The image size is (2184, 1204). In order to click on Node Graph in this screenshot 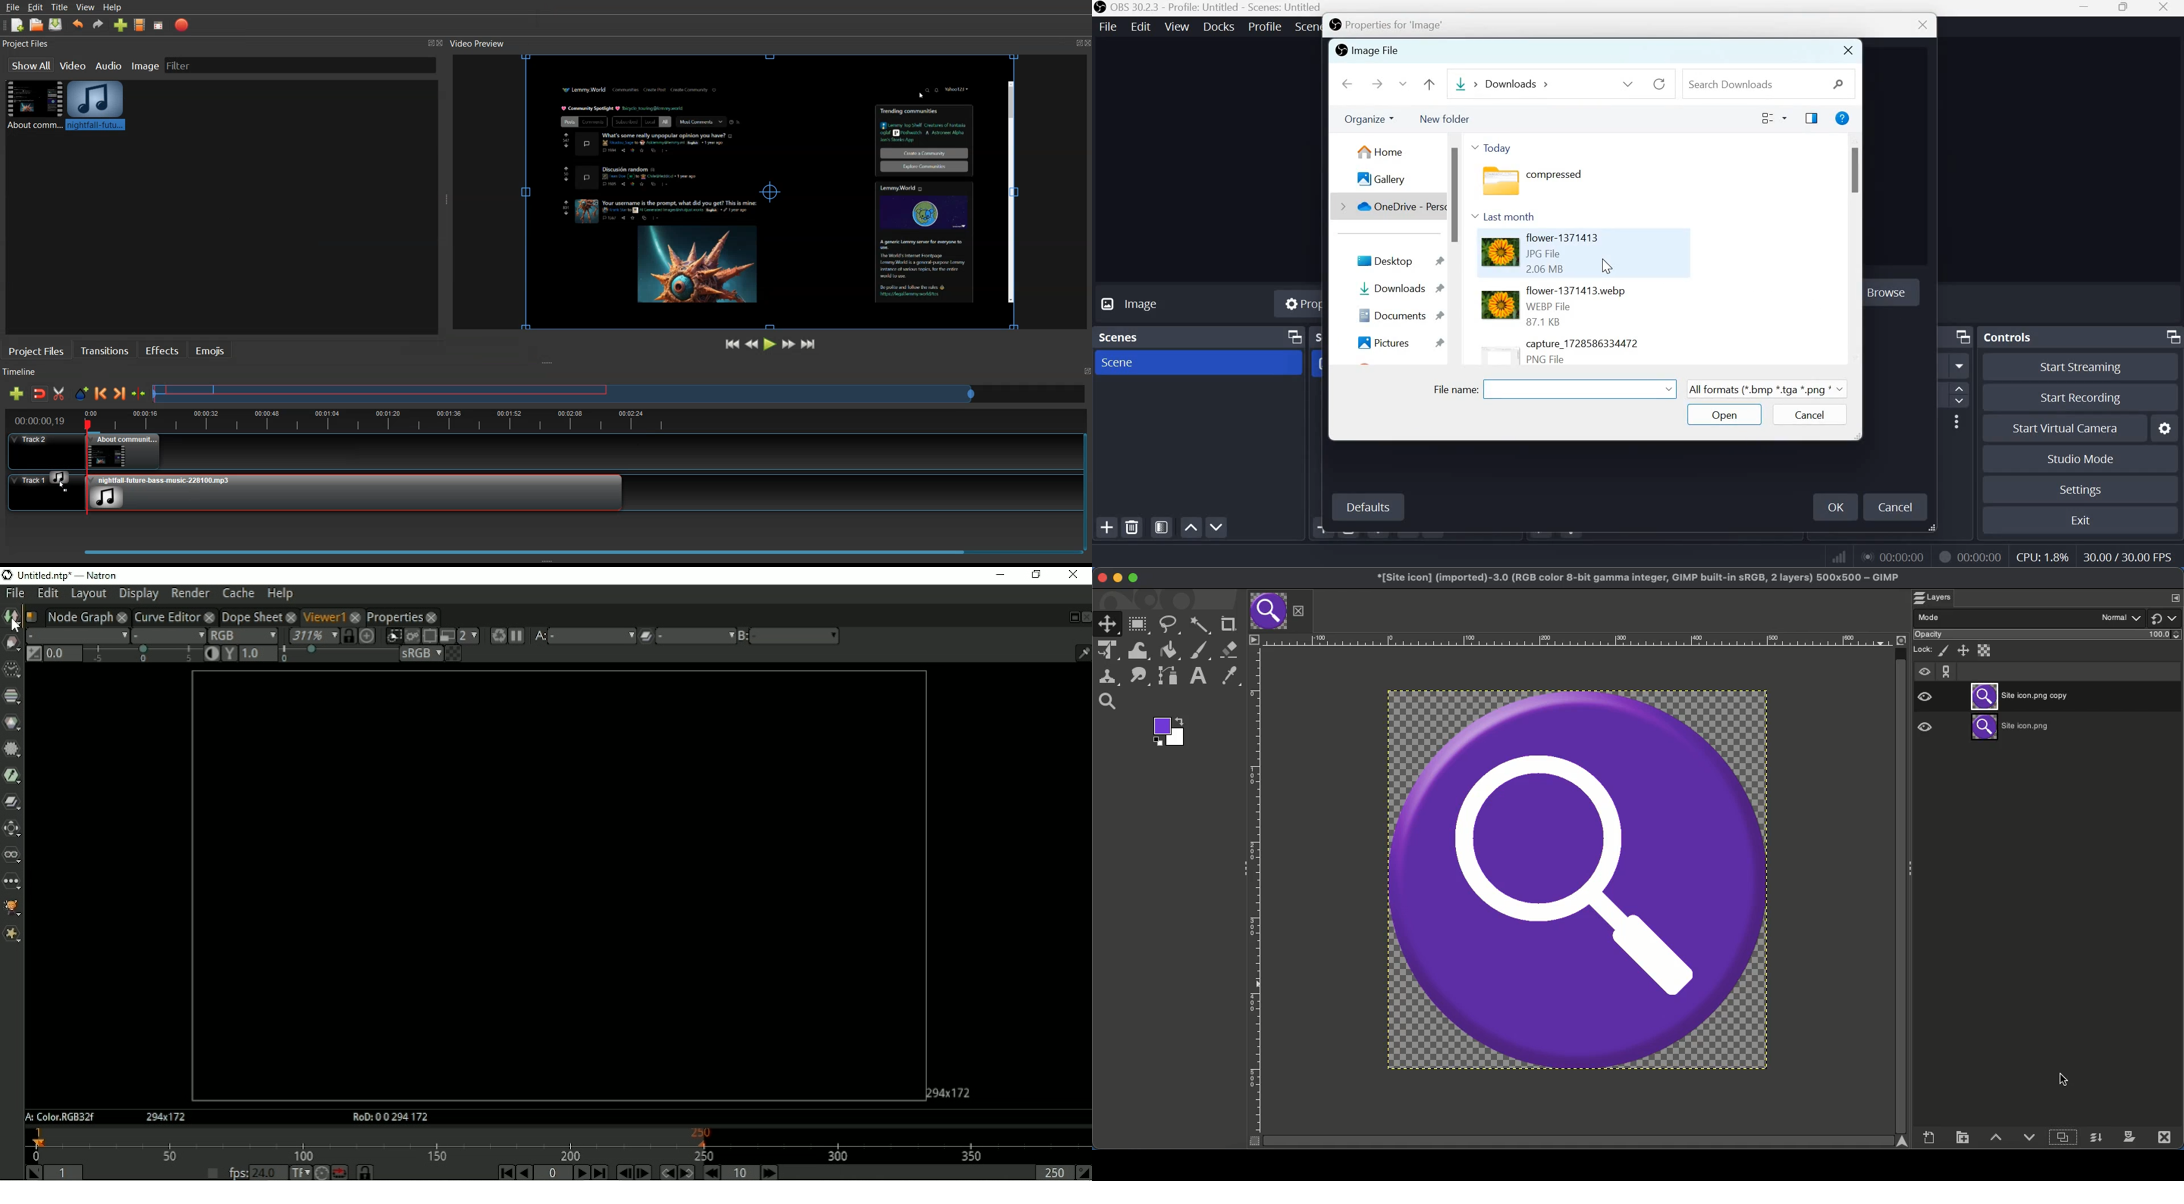, I will do `click(79, 616)`.